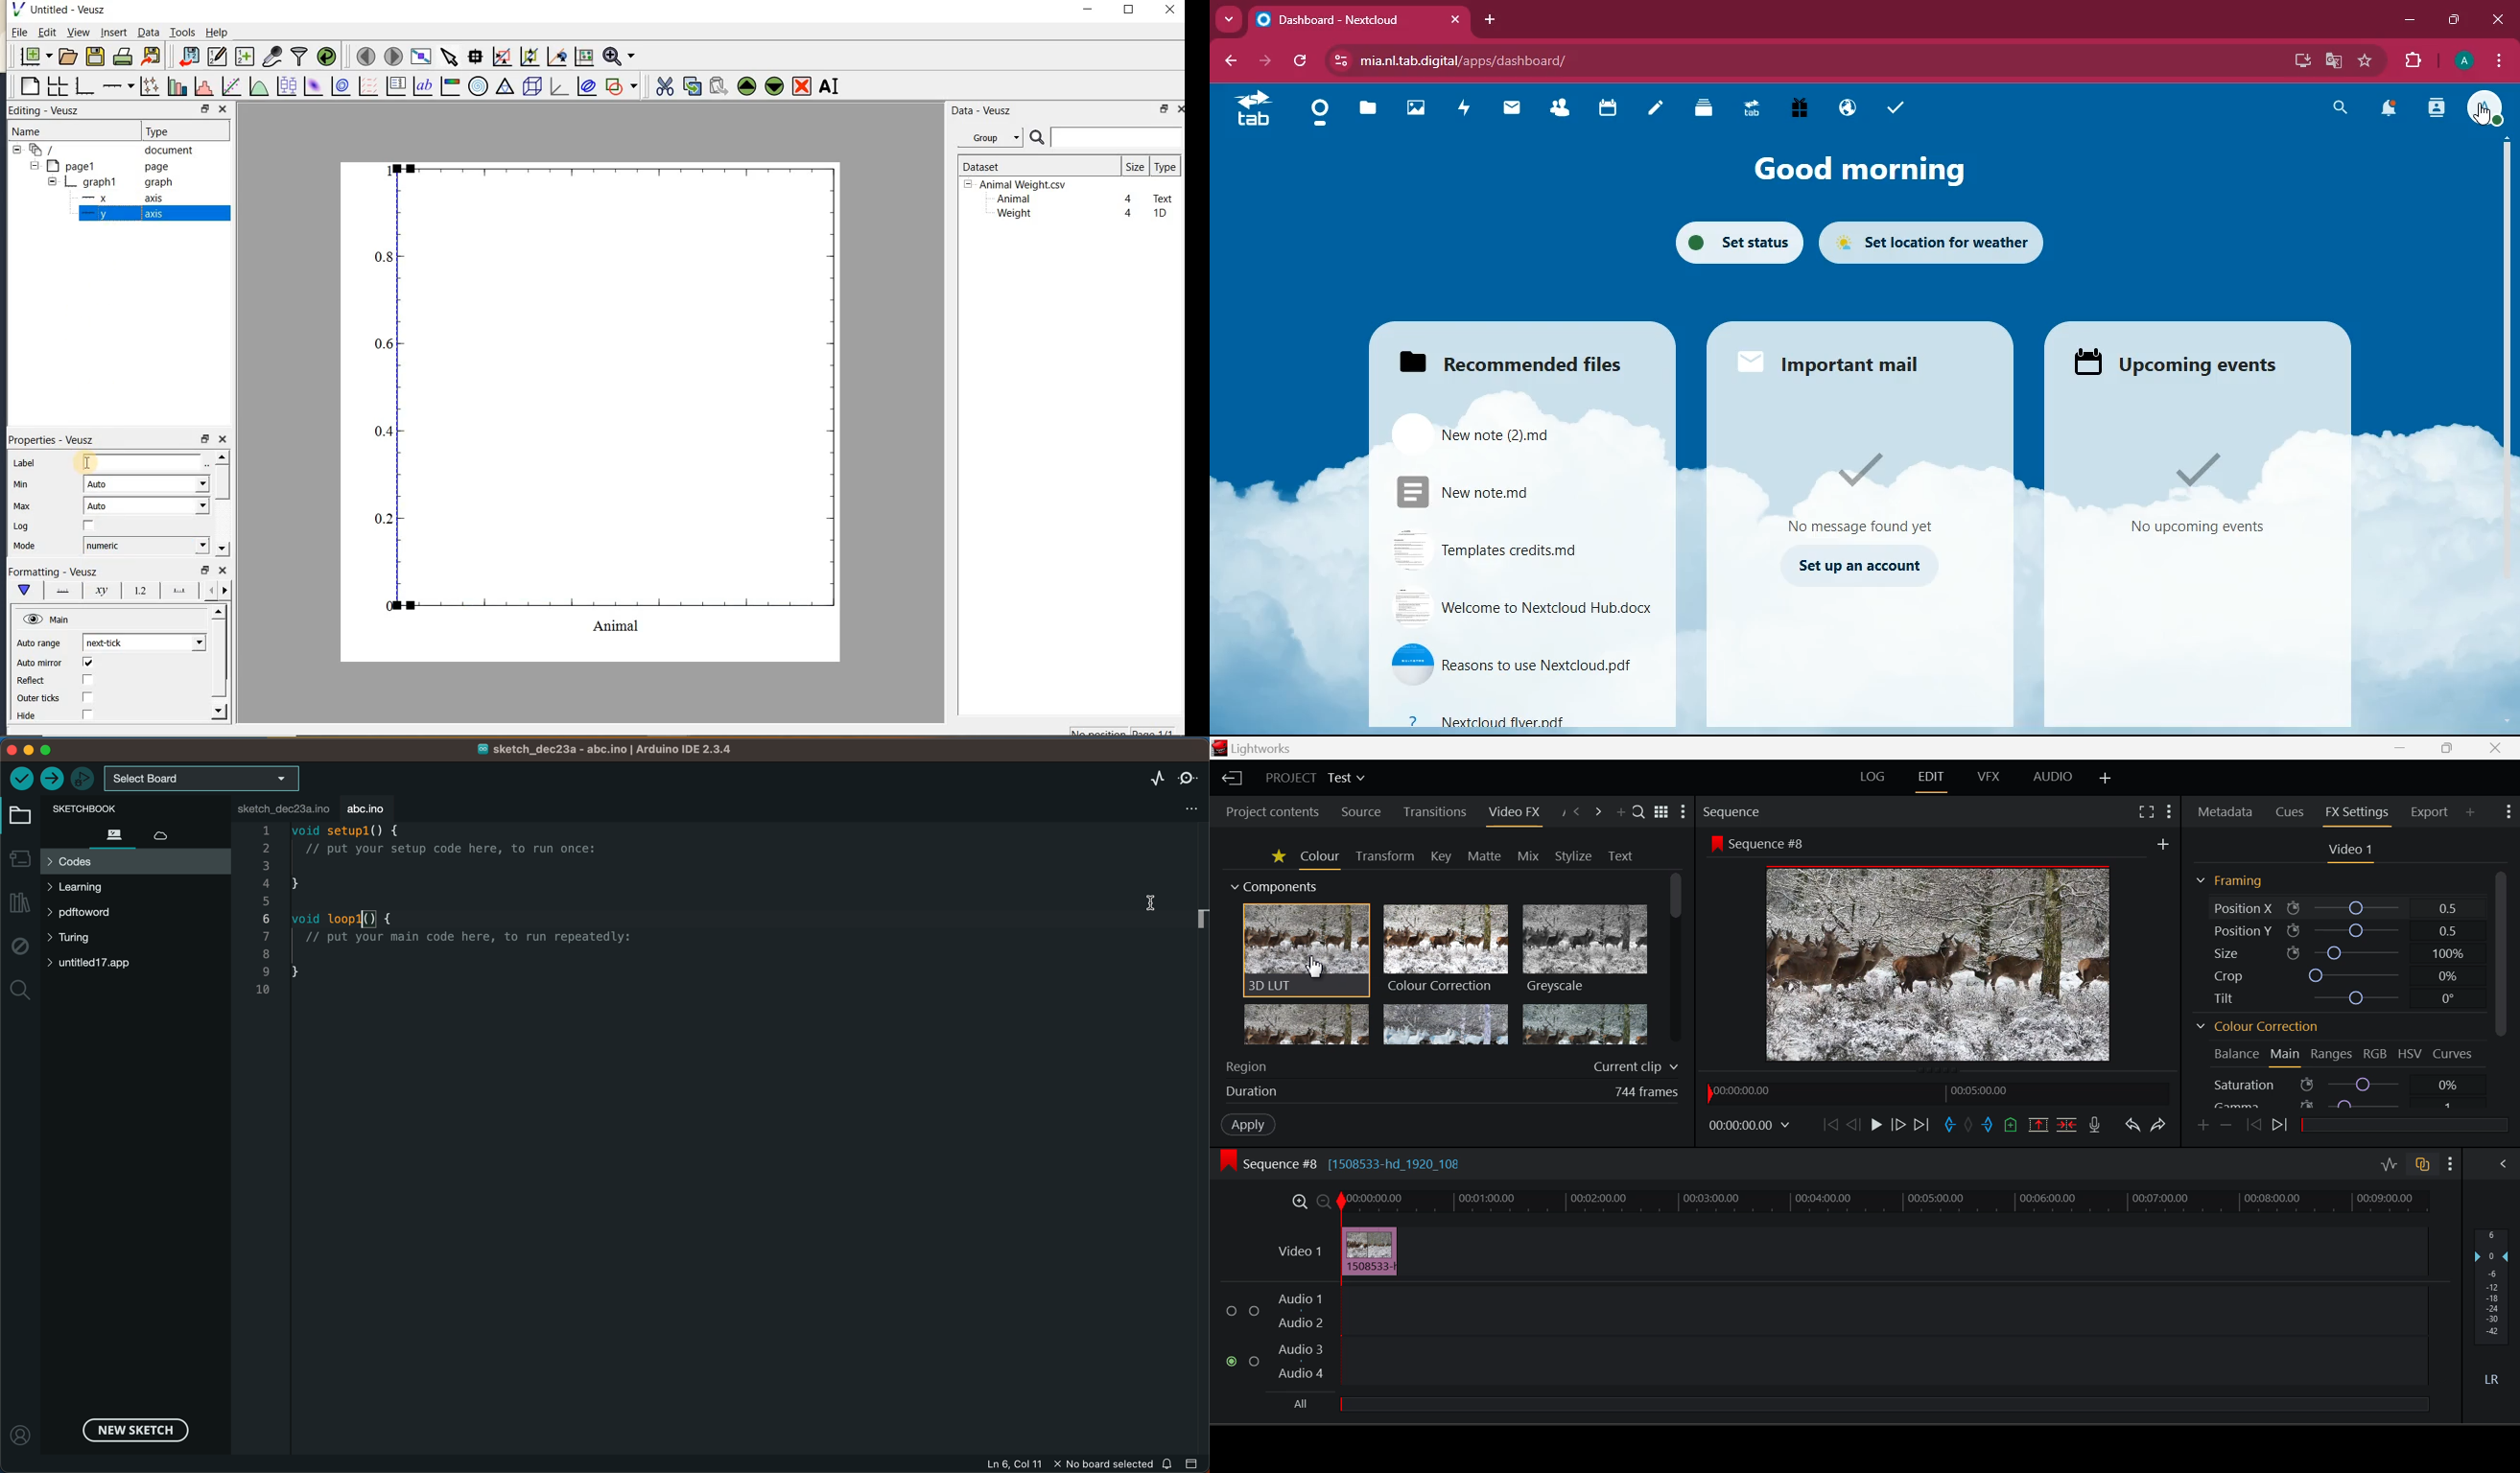  What do you see at coordinates (1160, 213) in the screenshot?
I see `1D` at bounding box center [1160, 213].